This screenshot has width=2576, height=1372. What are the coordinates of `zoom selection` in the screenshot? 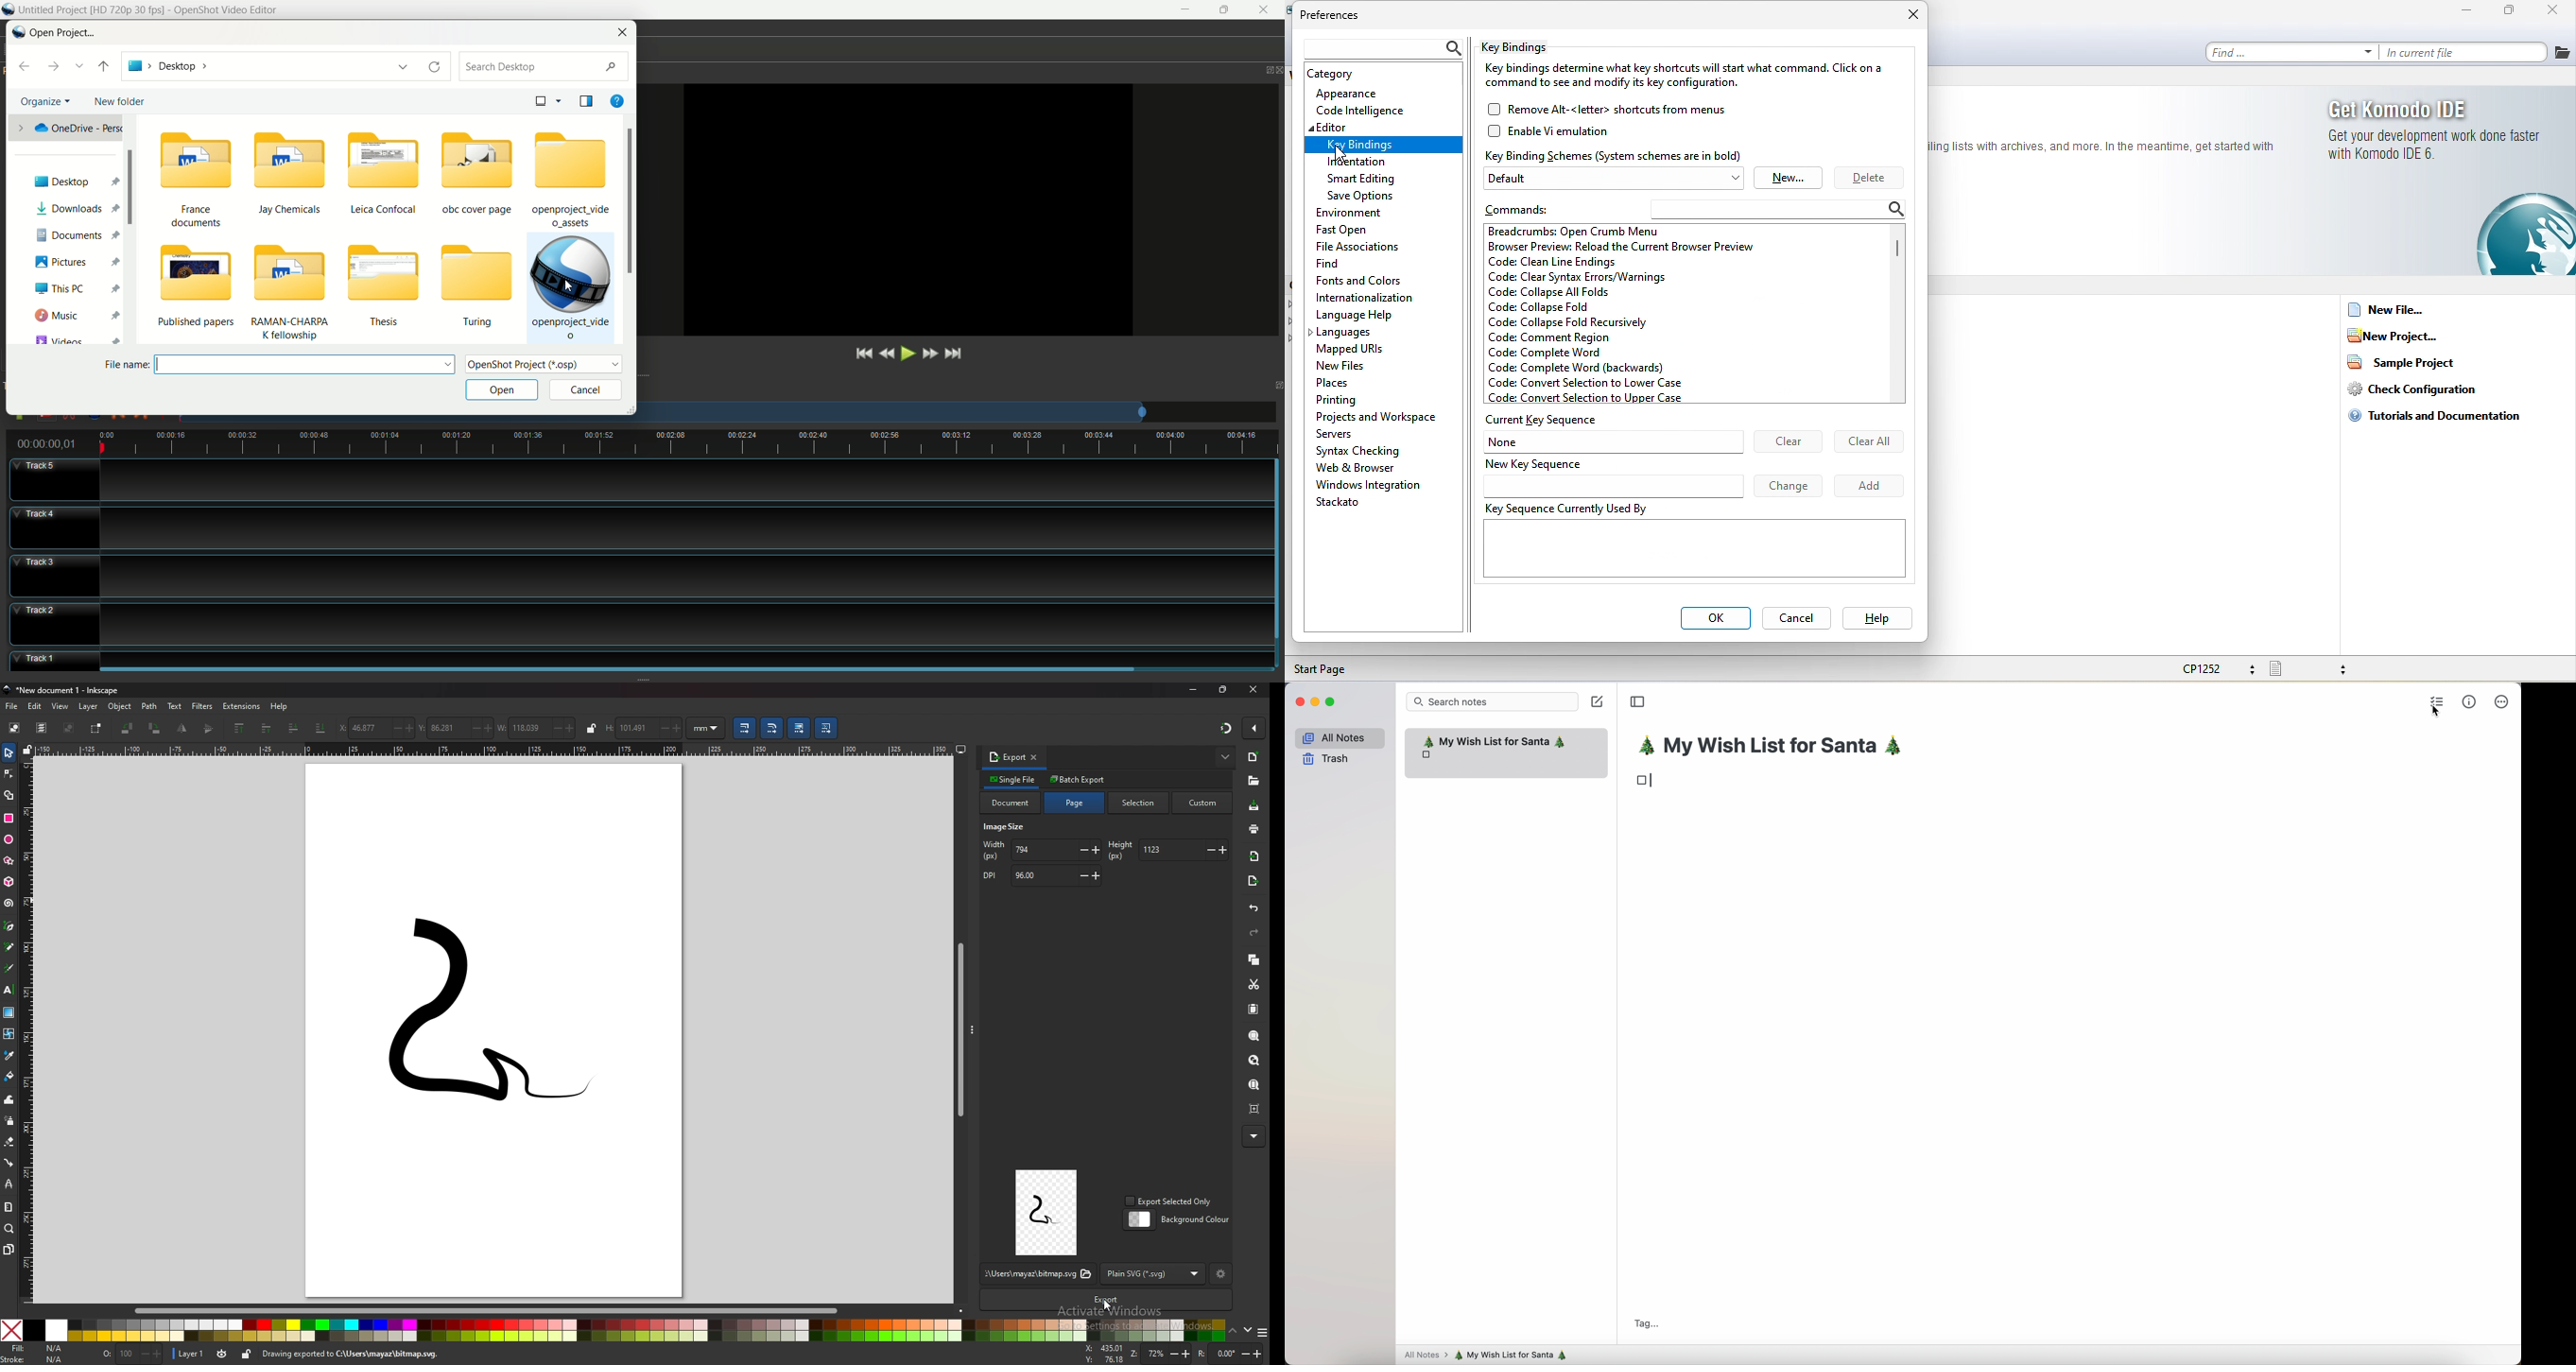 It's located at (1255, 1034).